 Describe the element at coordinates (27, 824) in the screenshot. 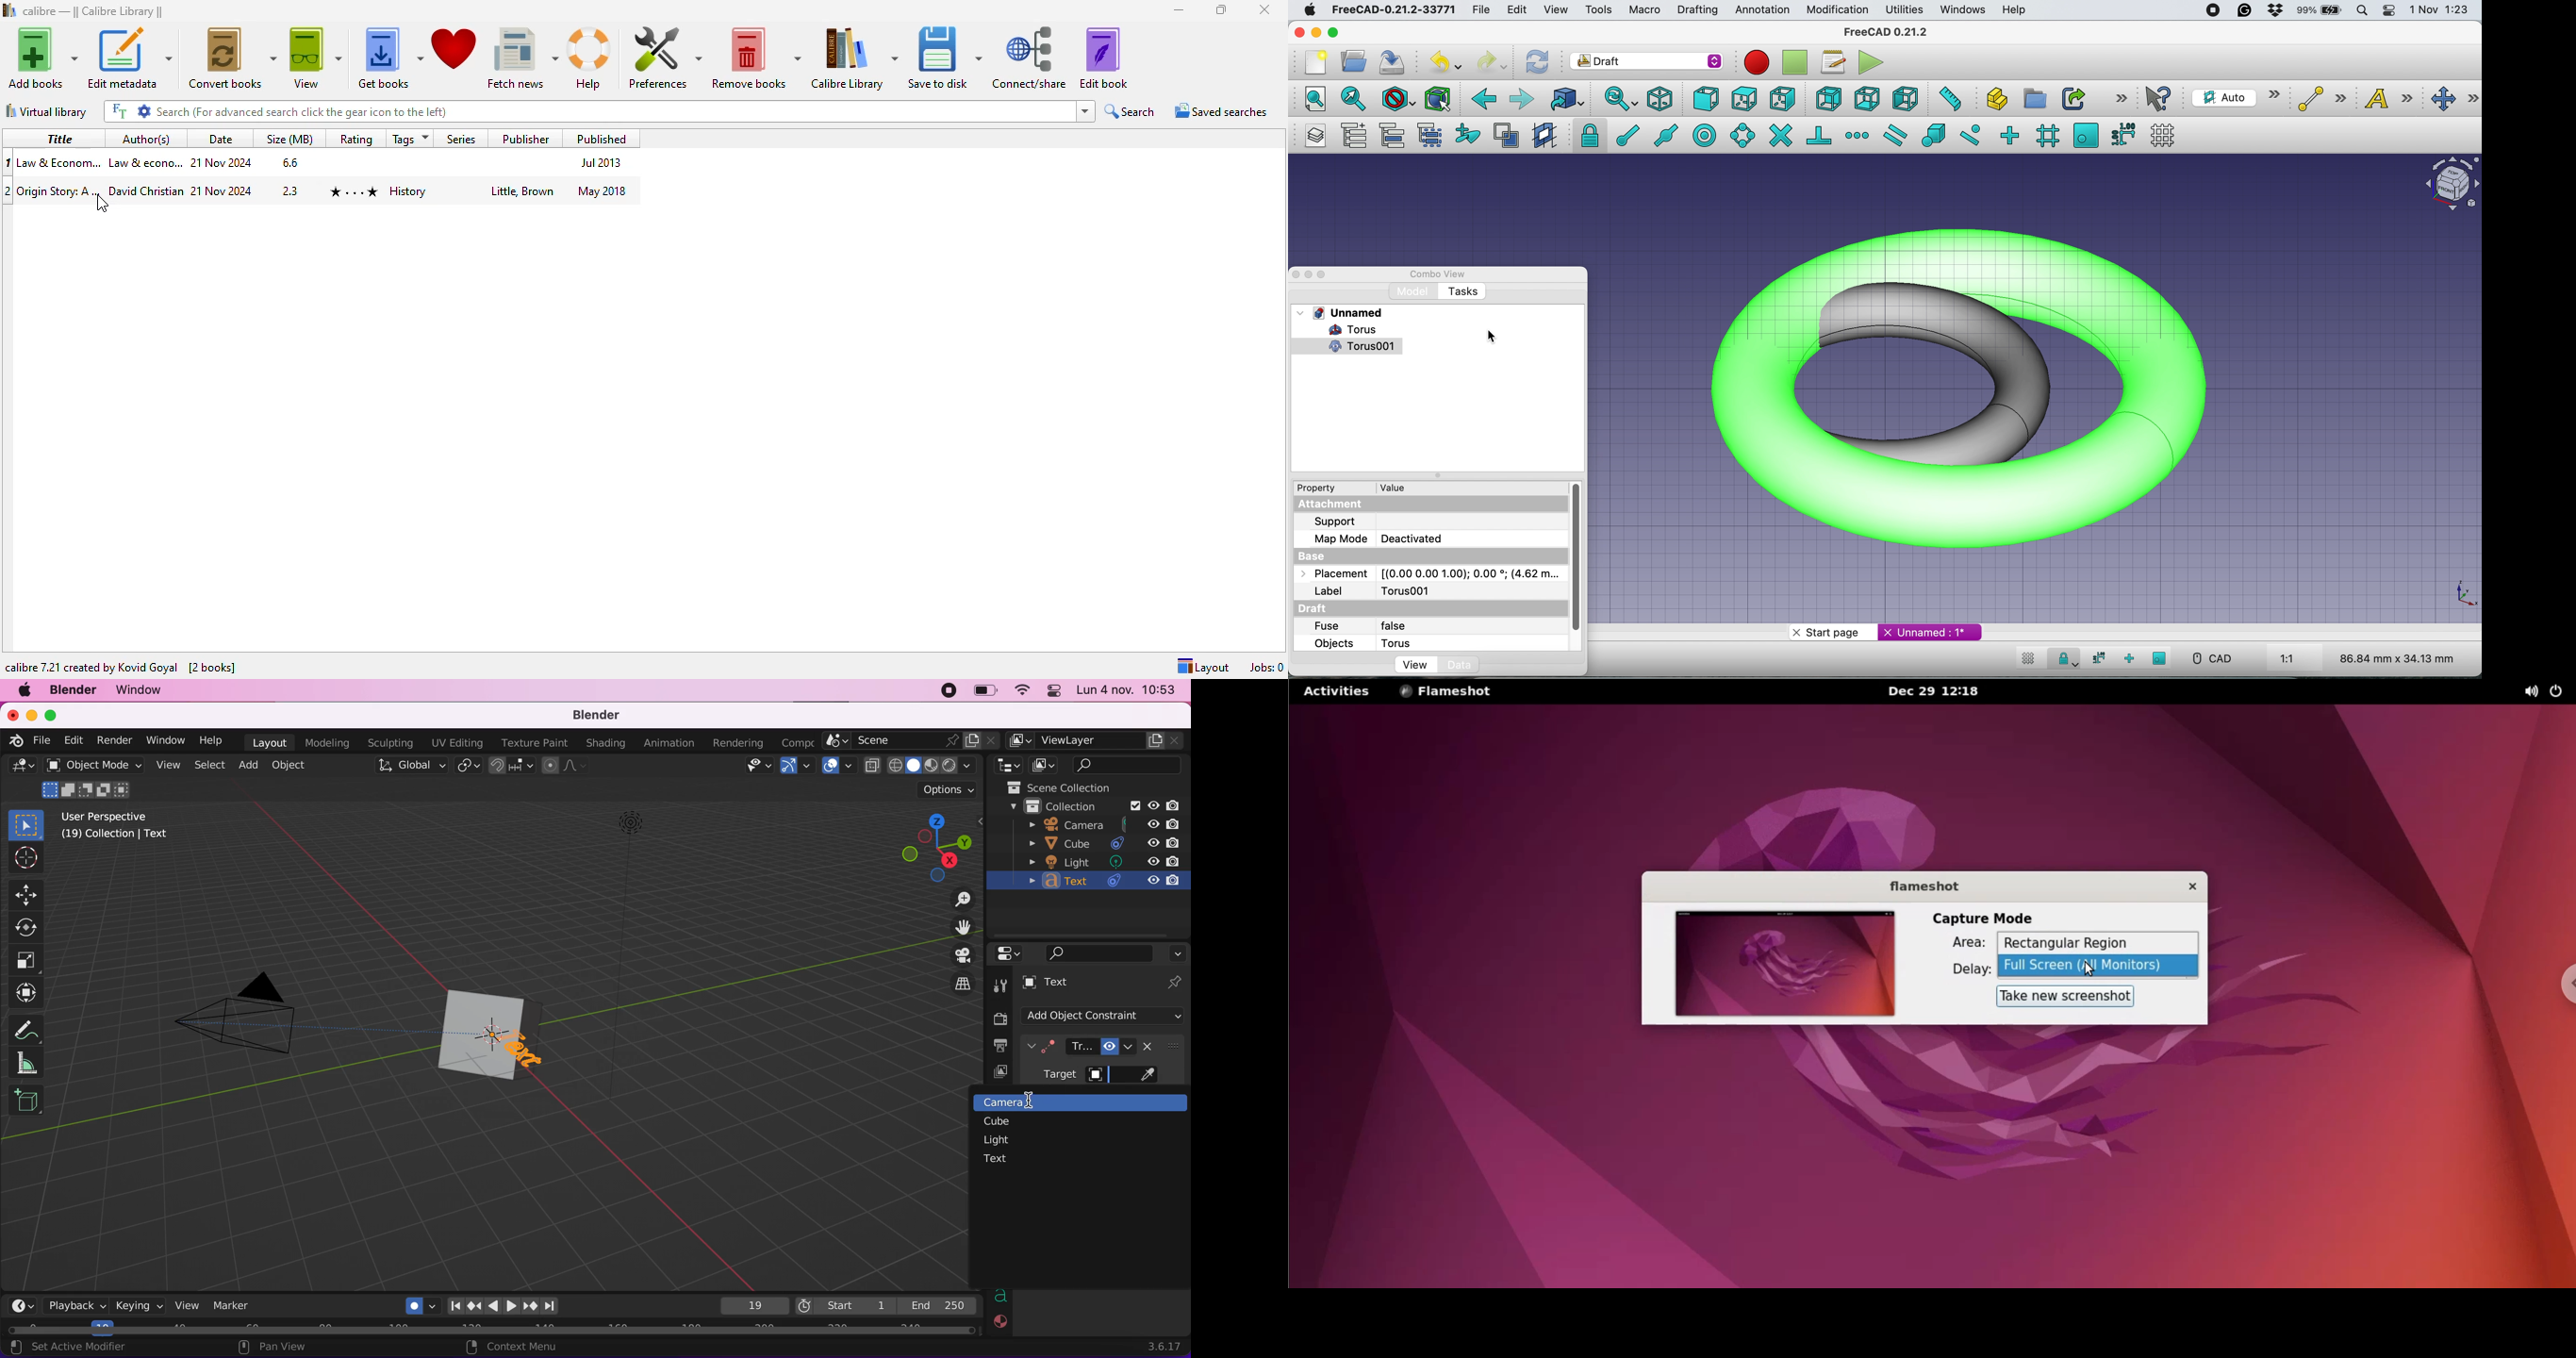

I see `select box` at that location.